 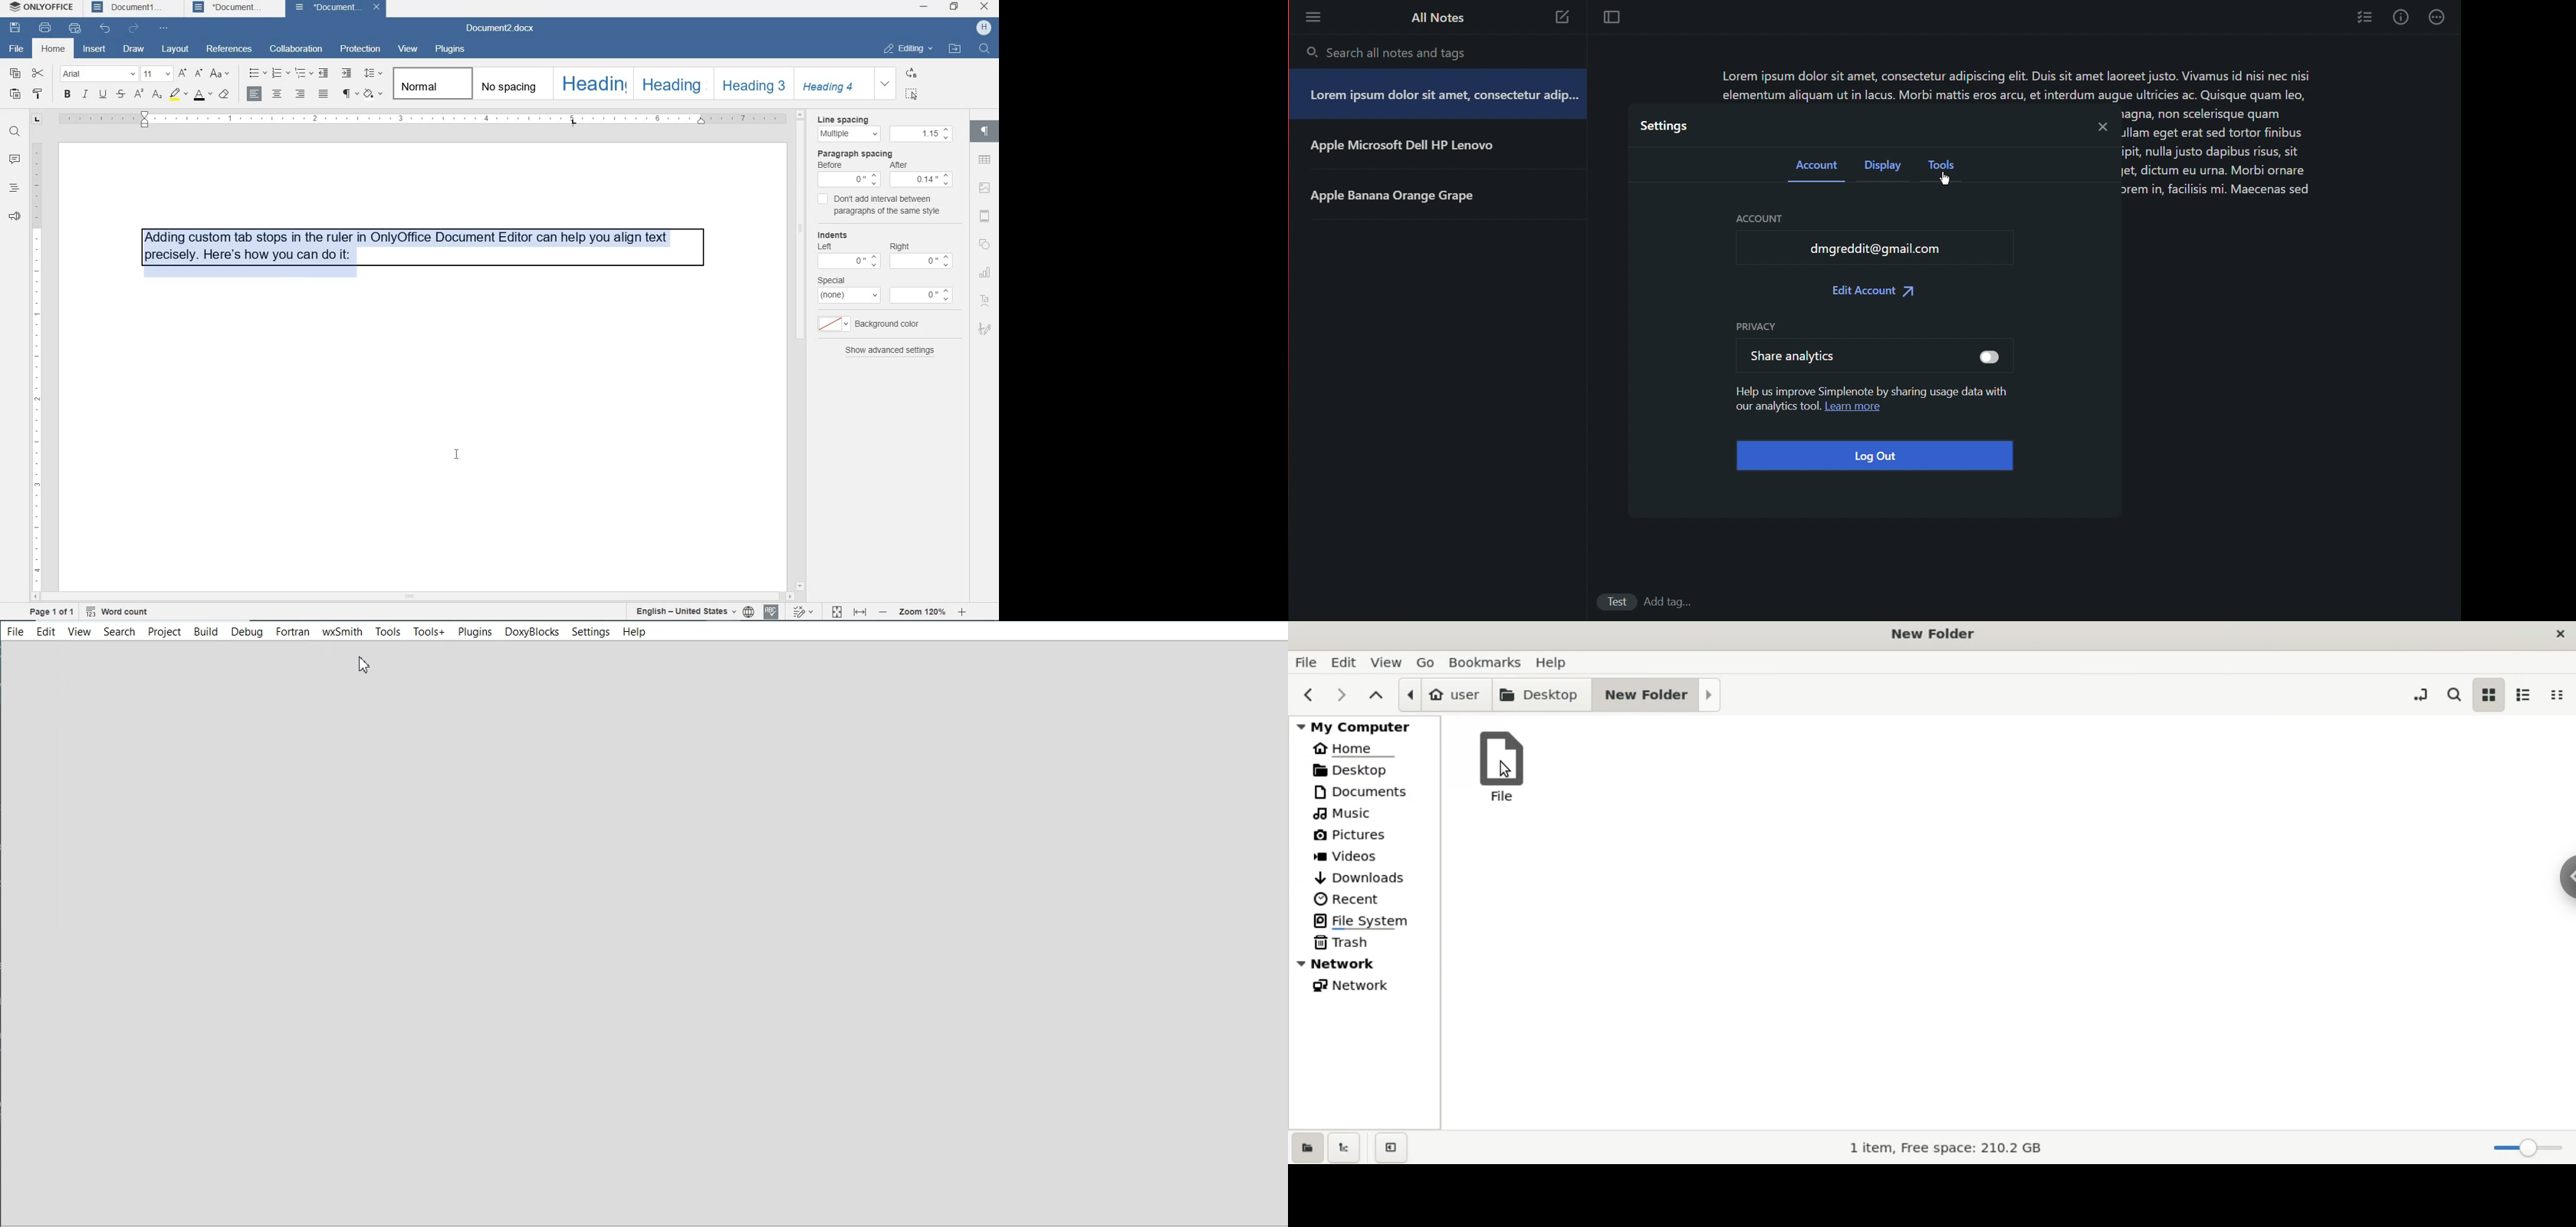 What do you see at coordinates (374, 73) in the screenshot?
I see `paragraph line spacing` at bounding box center [374, 73].